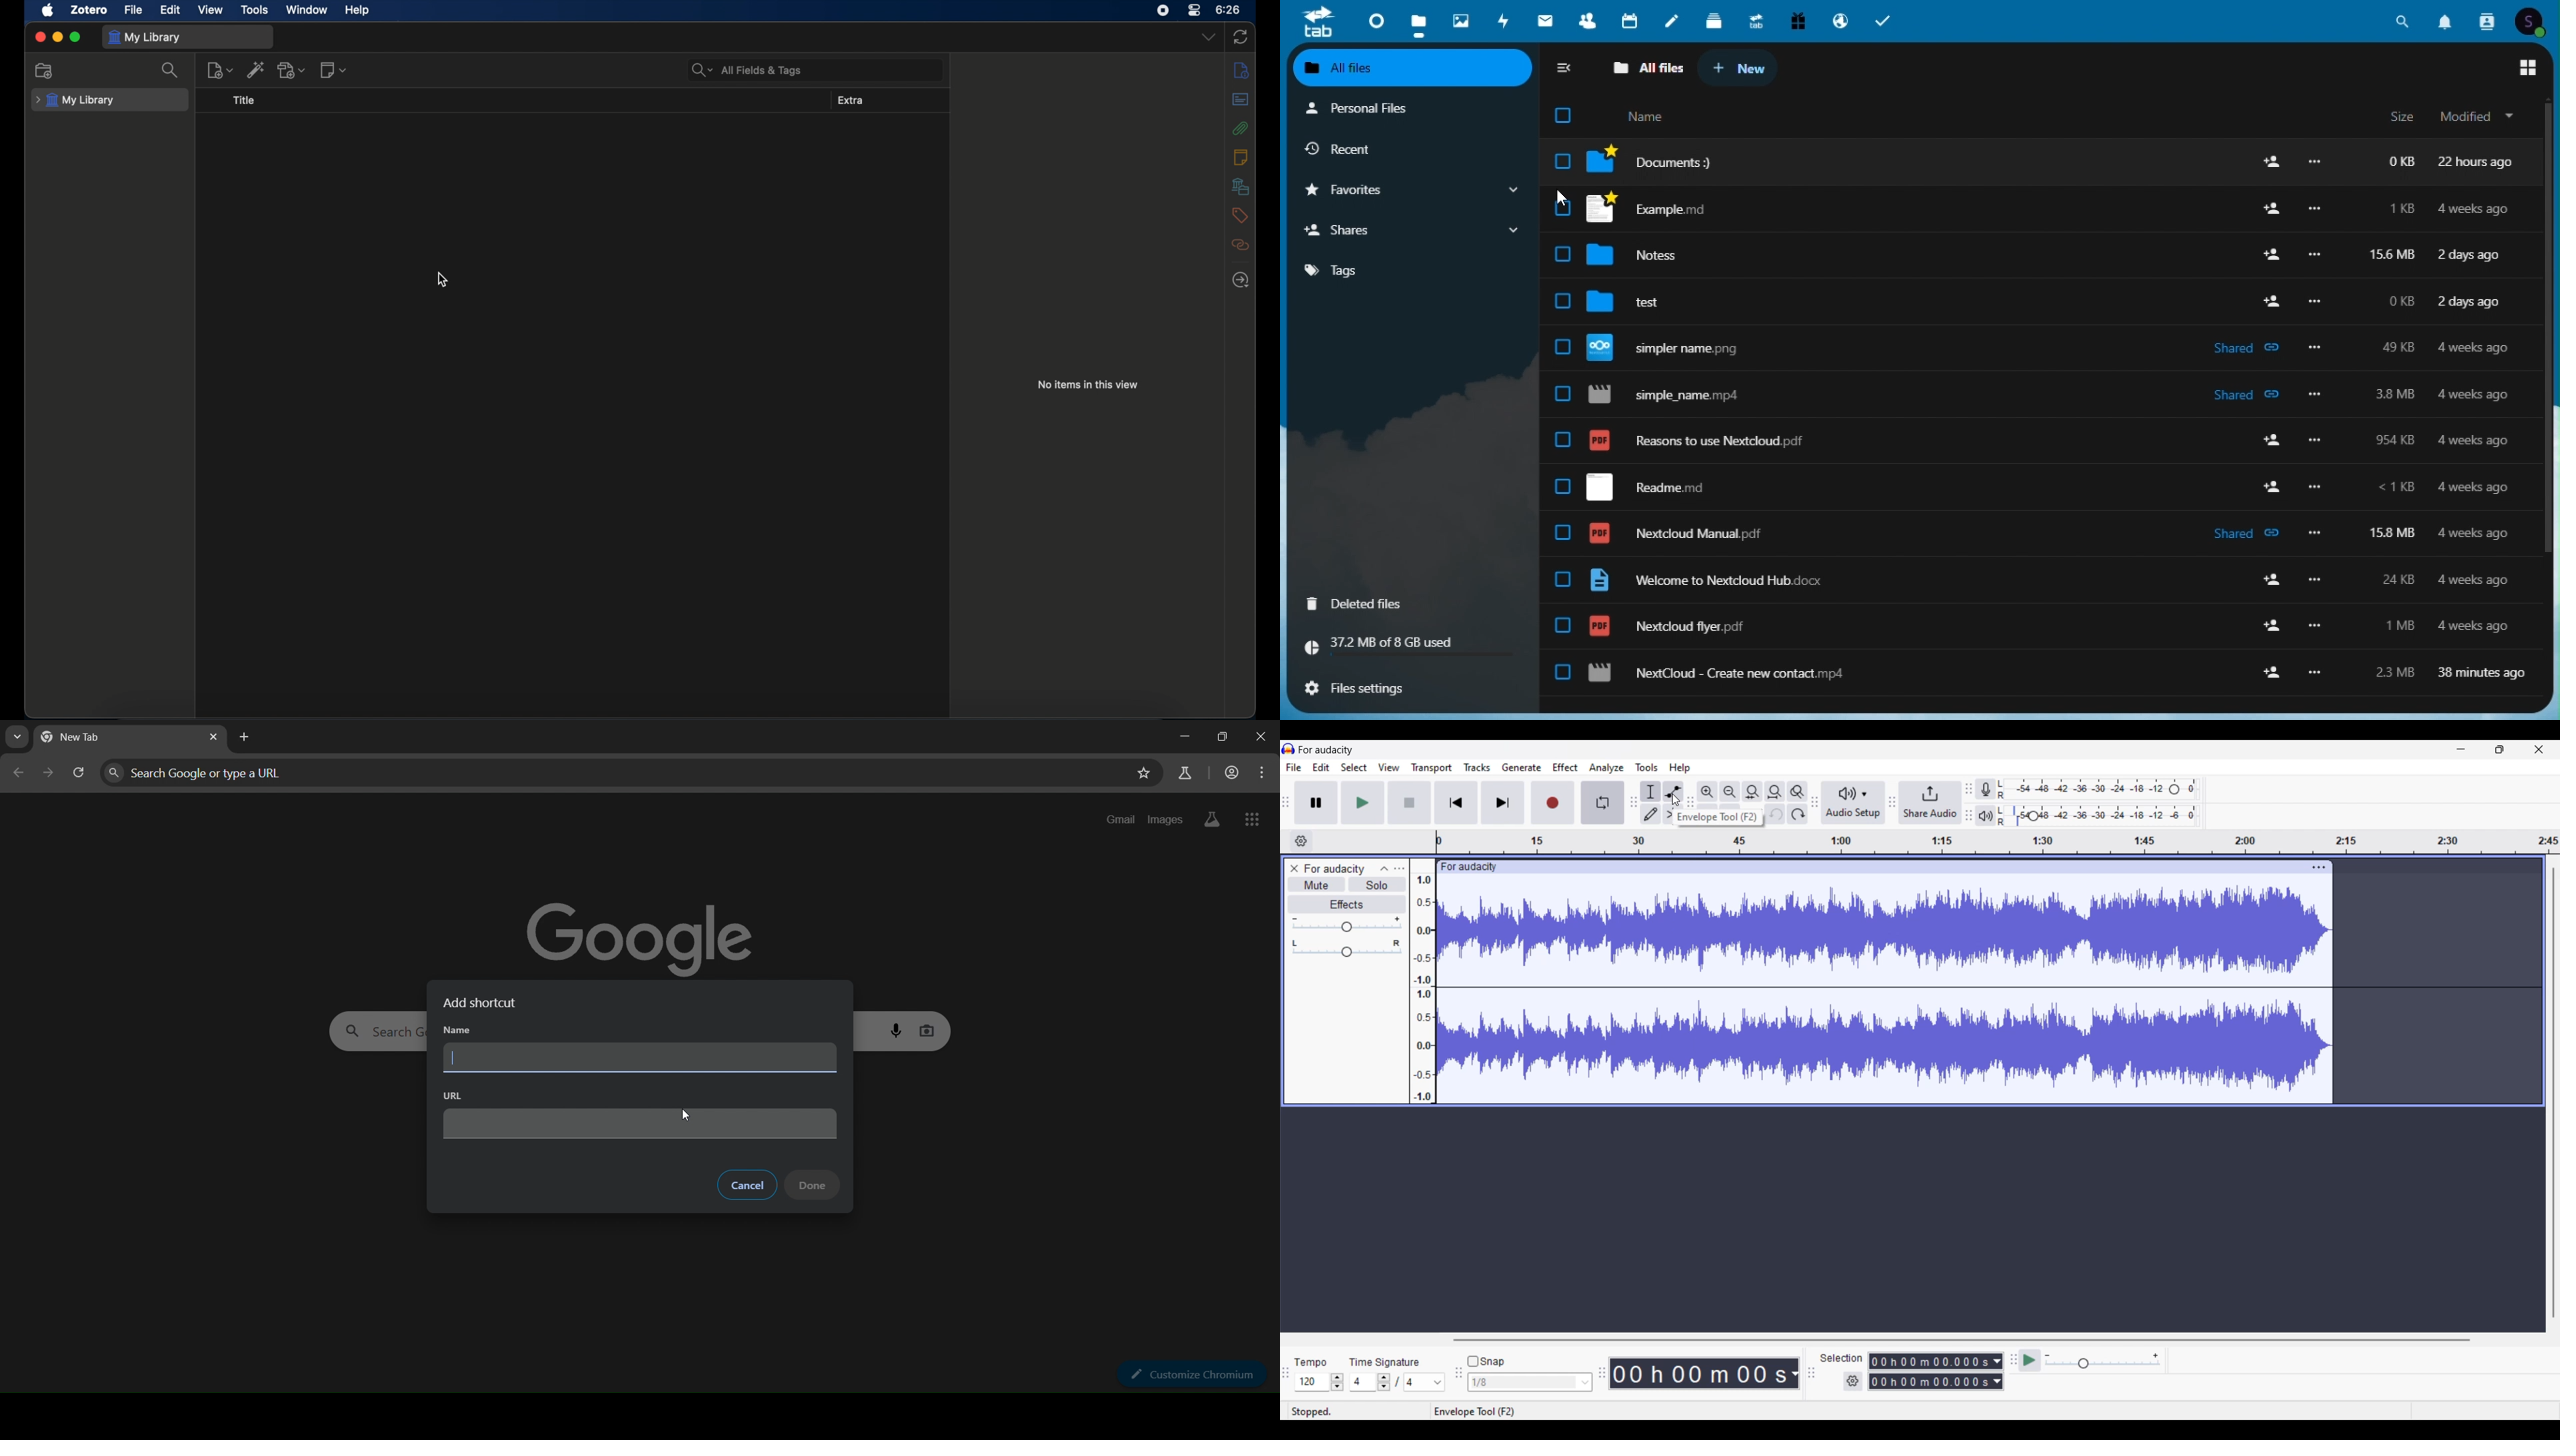 This screenshot has height=1456, width=2576. I want to click on no items in this view, so click(1088, 385).